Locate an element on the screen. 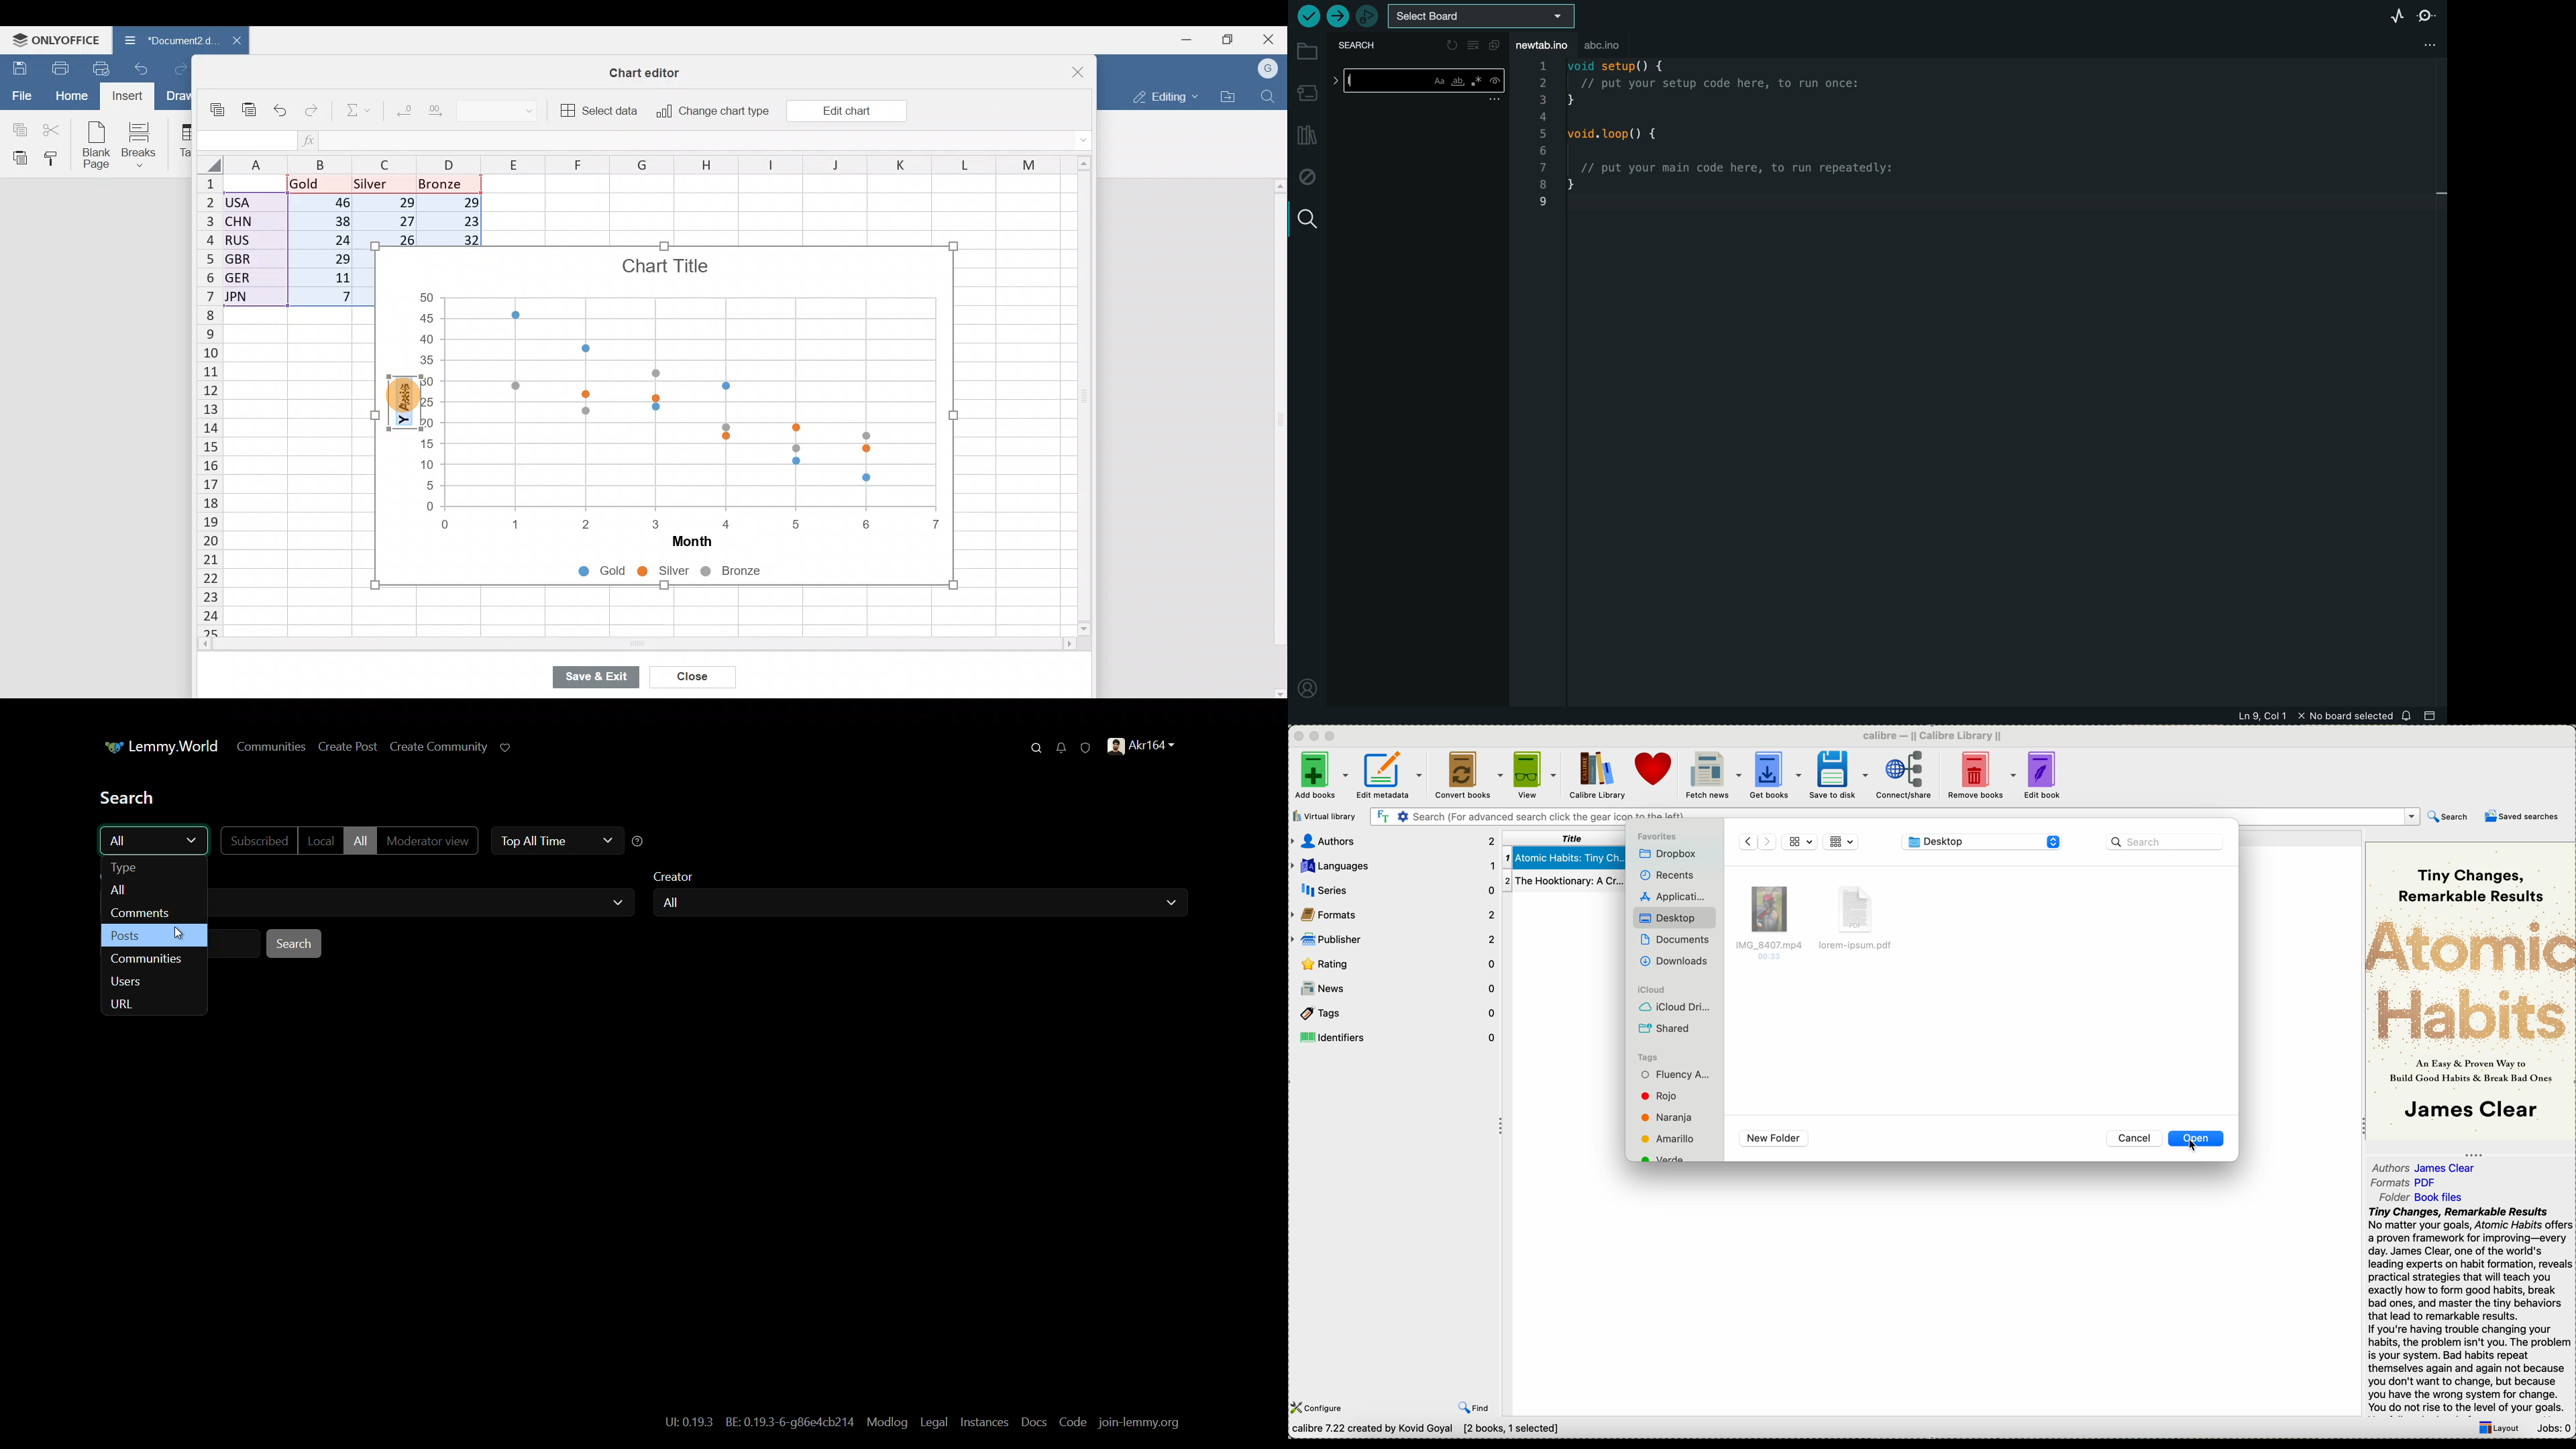 The height and width of the screenshot is (1456, 2576). tags is located at coordinates (1649, 1056).